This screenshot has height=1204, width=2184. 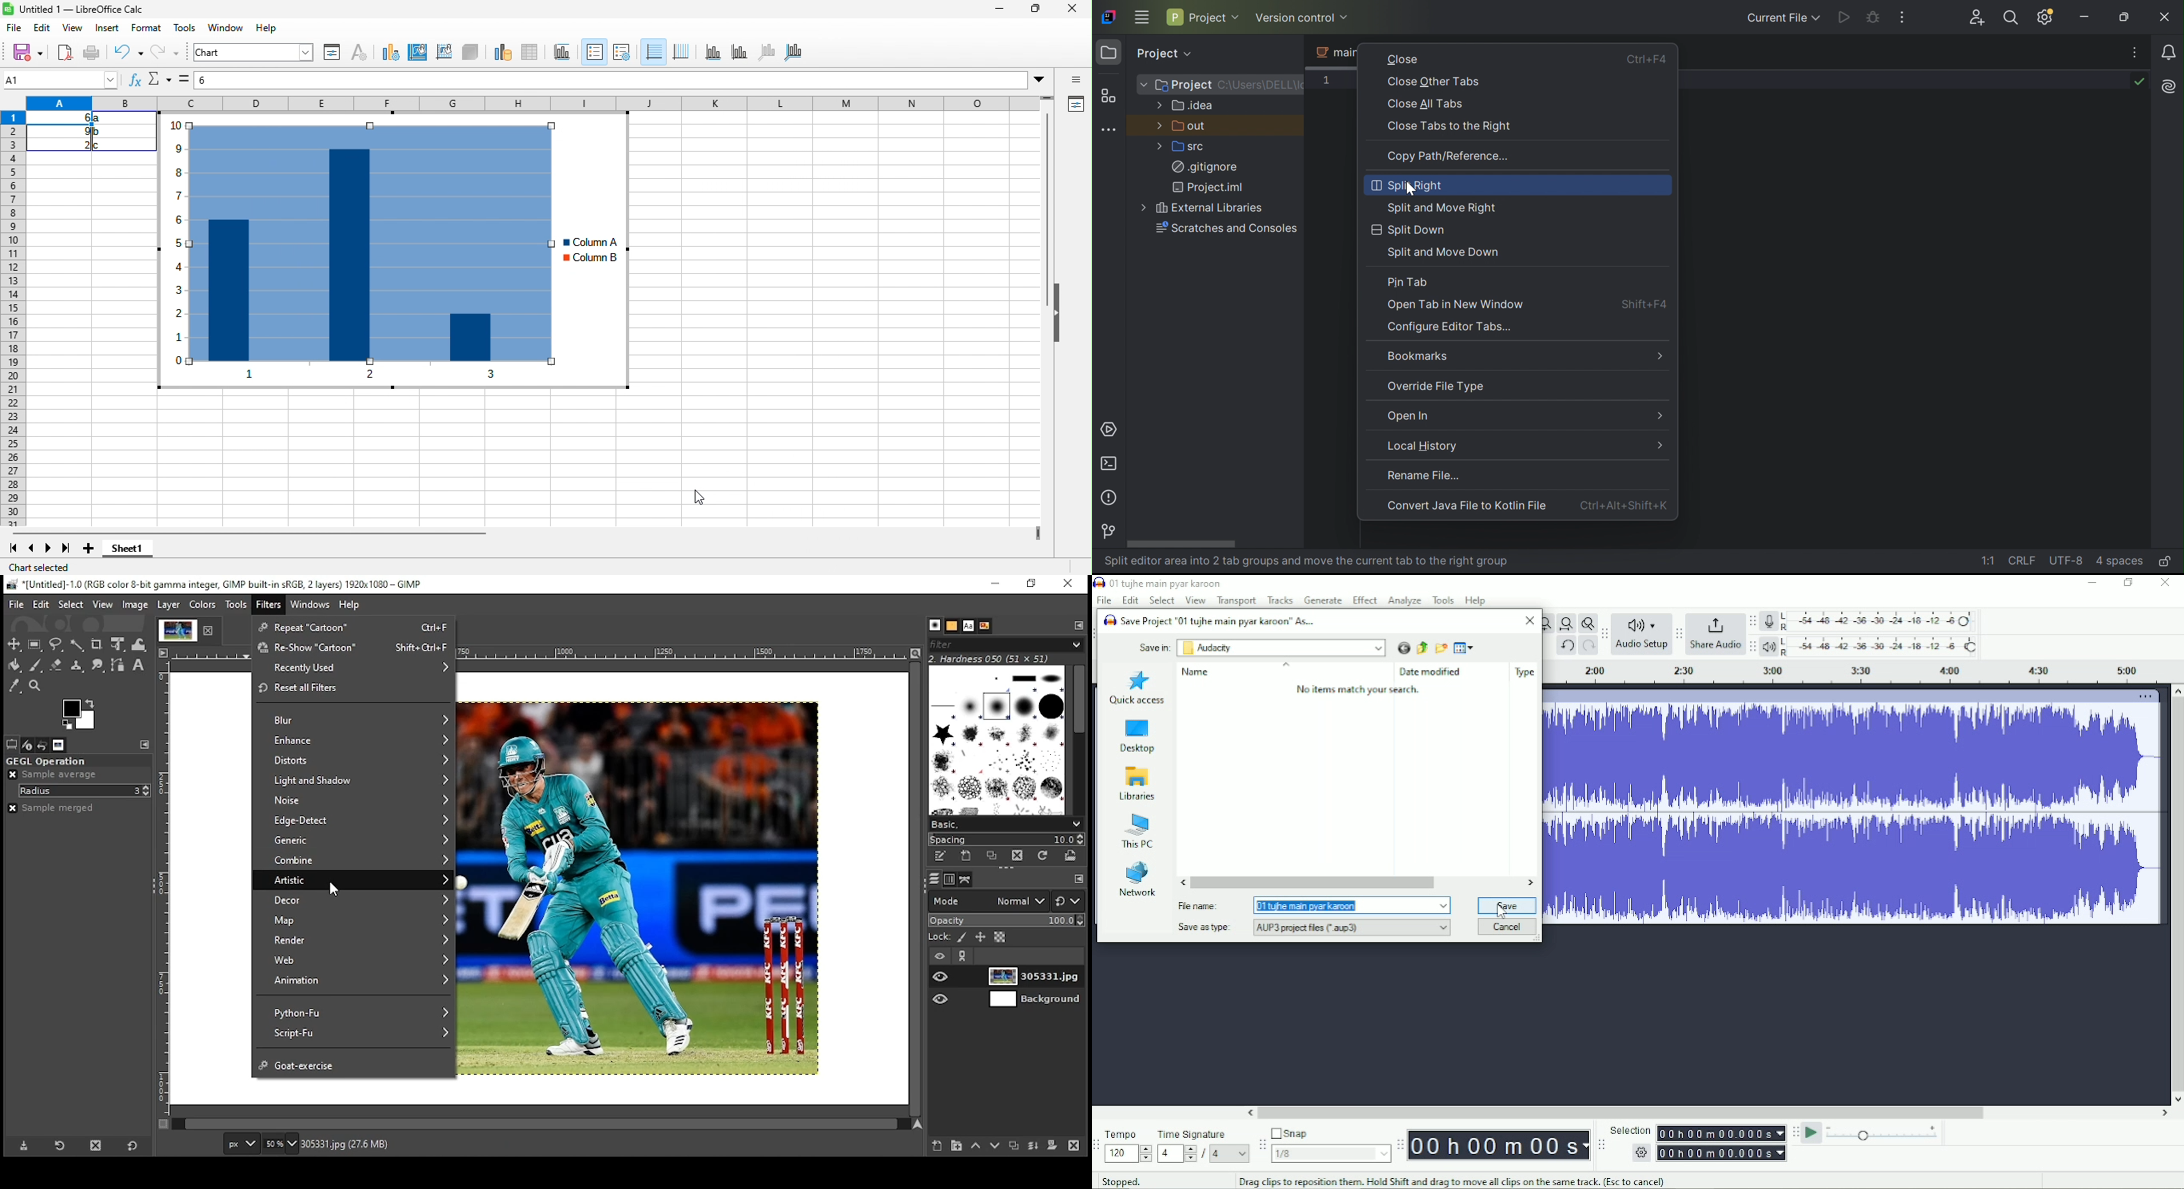 I want to click on Audacity time signature toolbar, so click(x=1099, y=1145).